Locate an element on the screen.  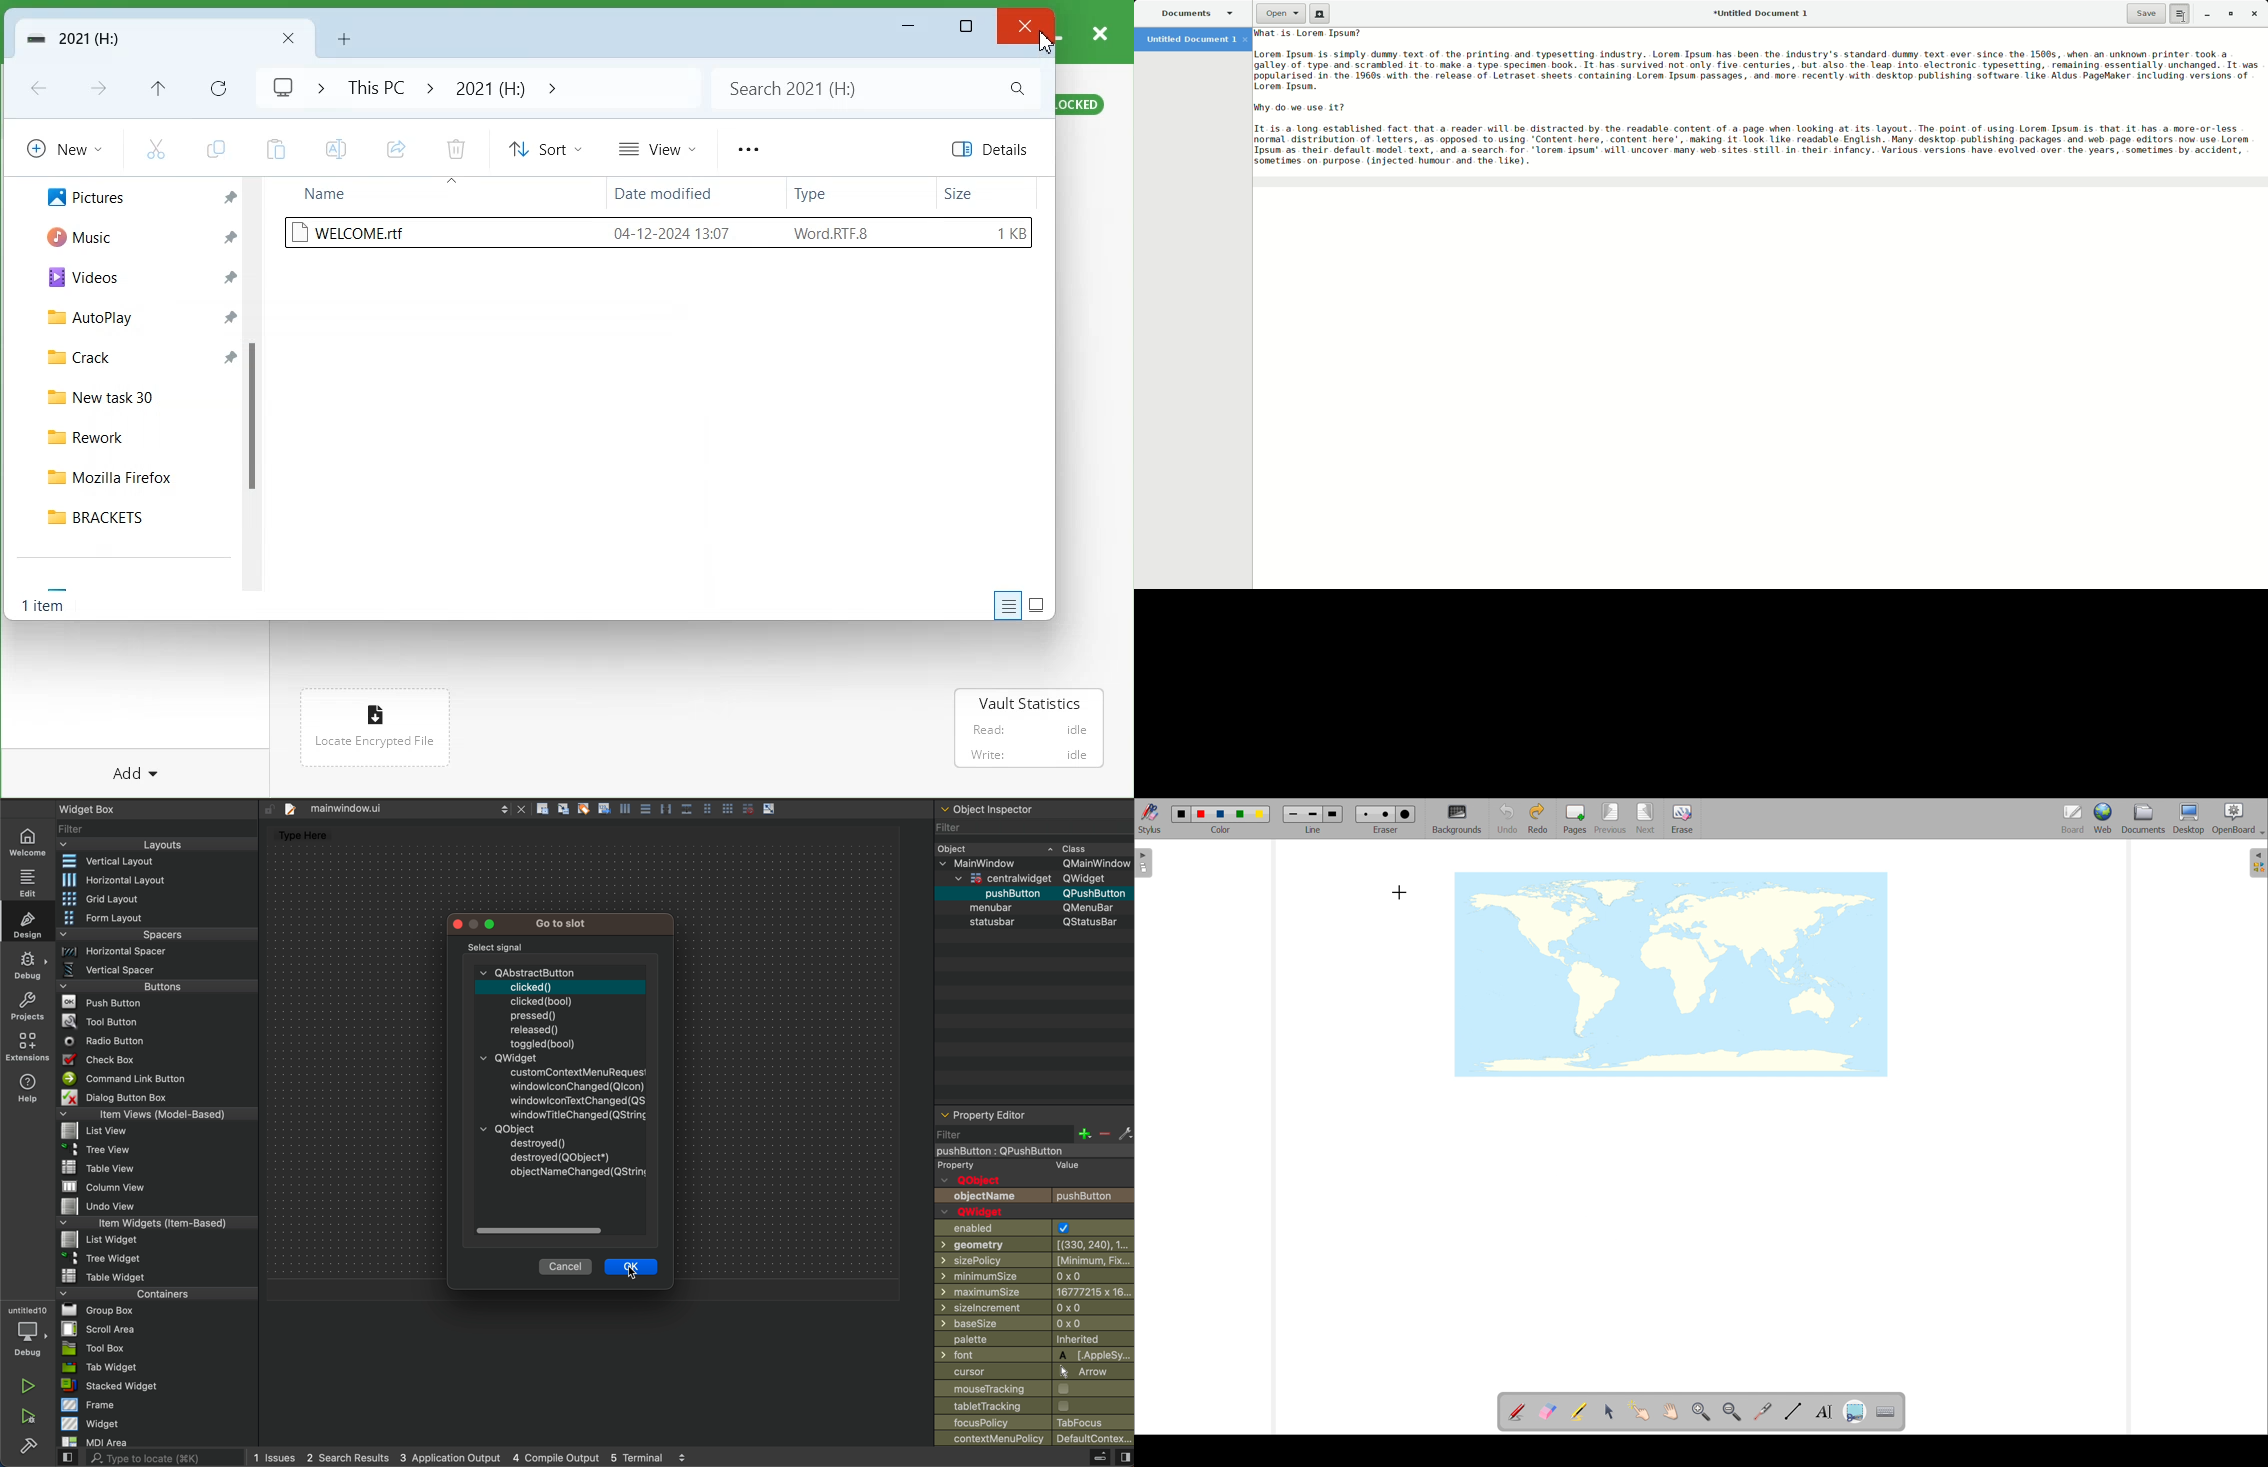
column view is located at coordinates (155, 1187).